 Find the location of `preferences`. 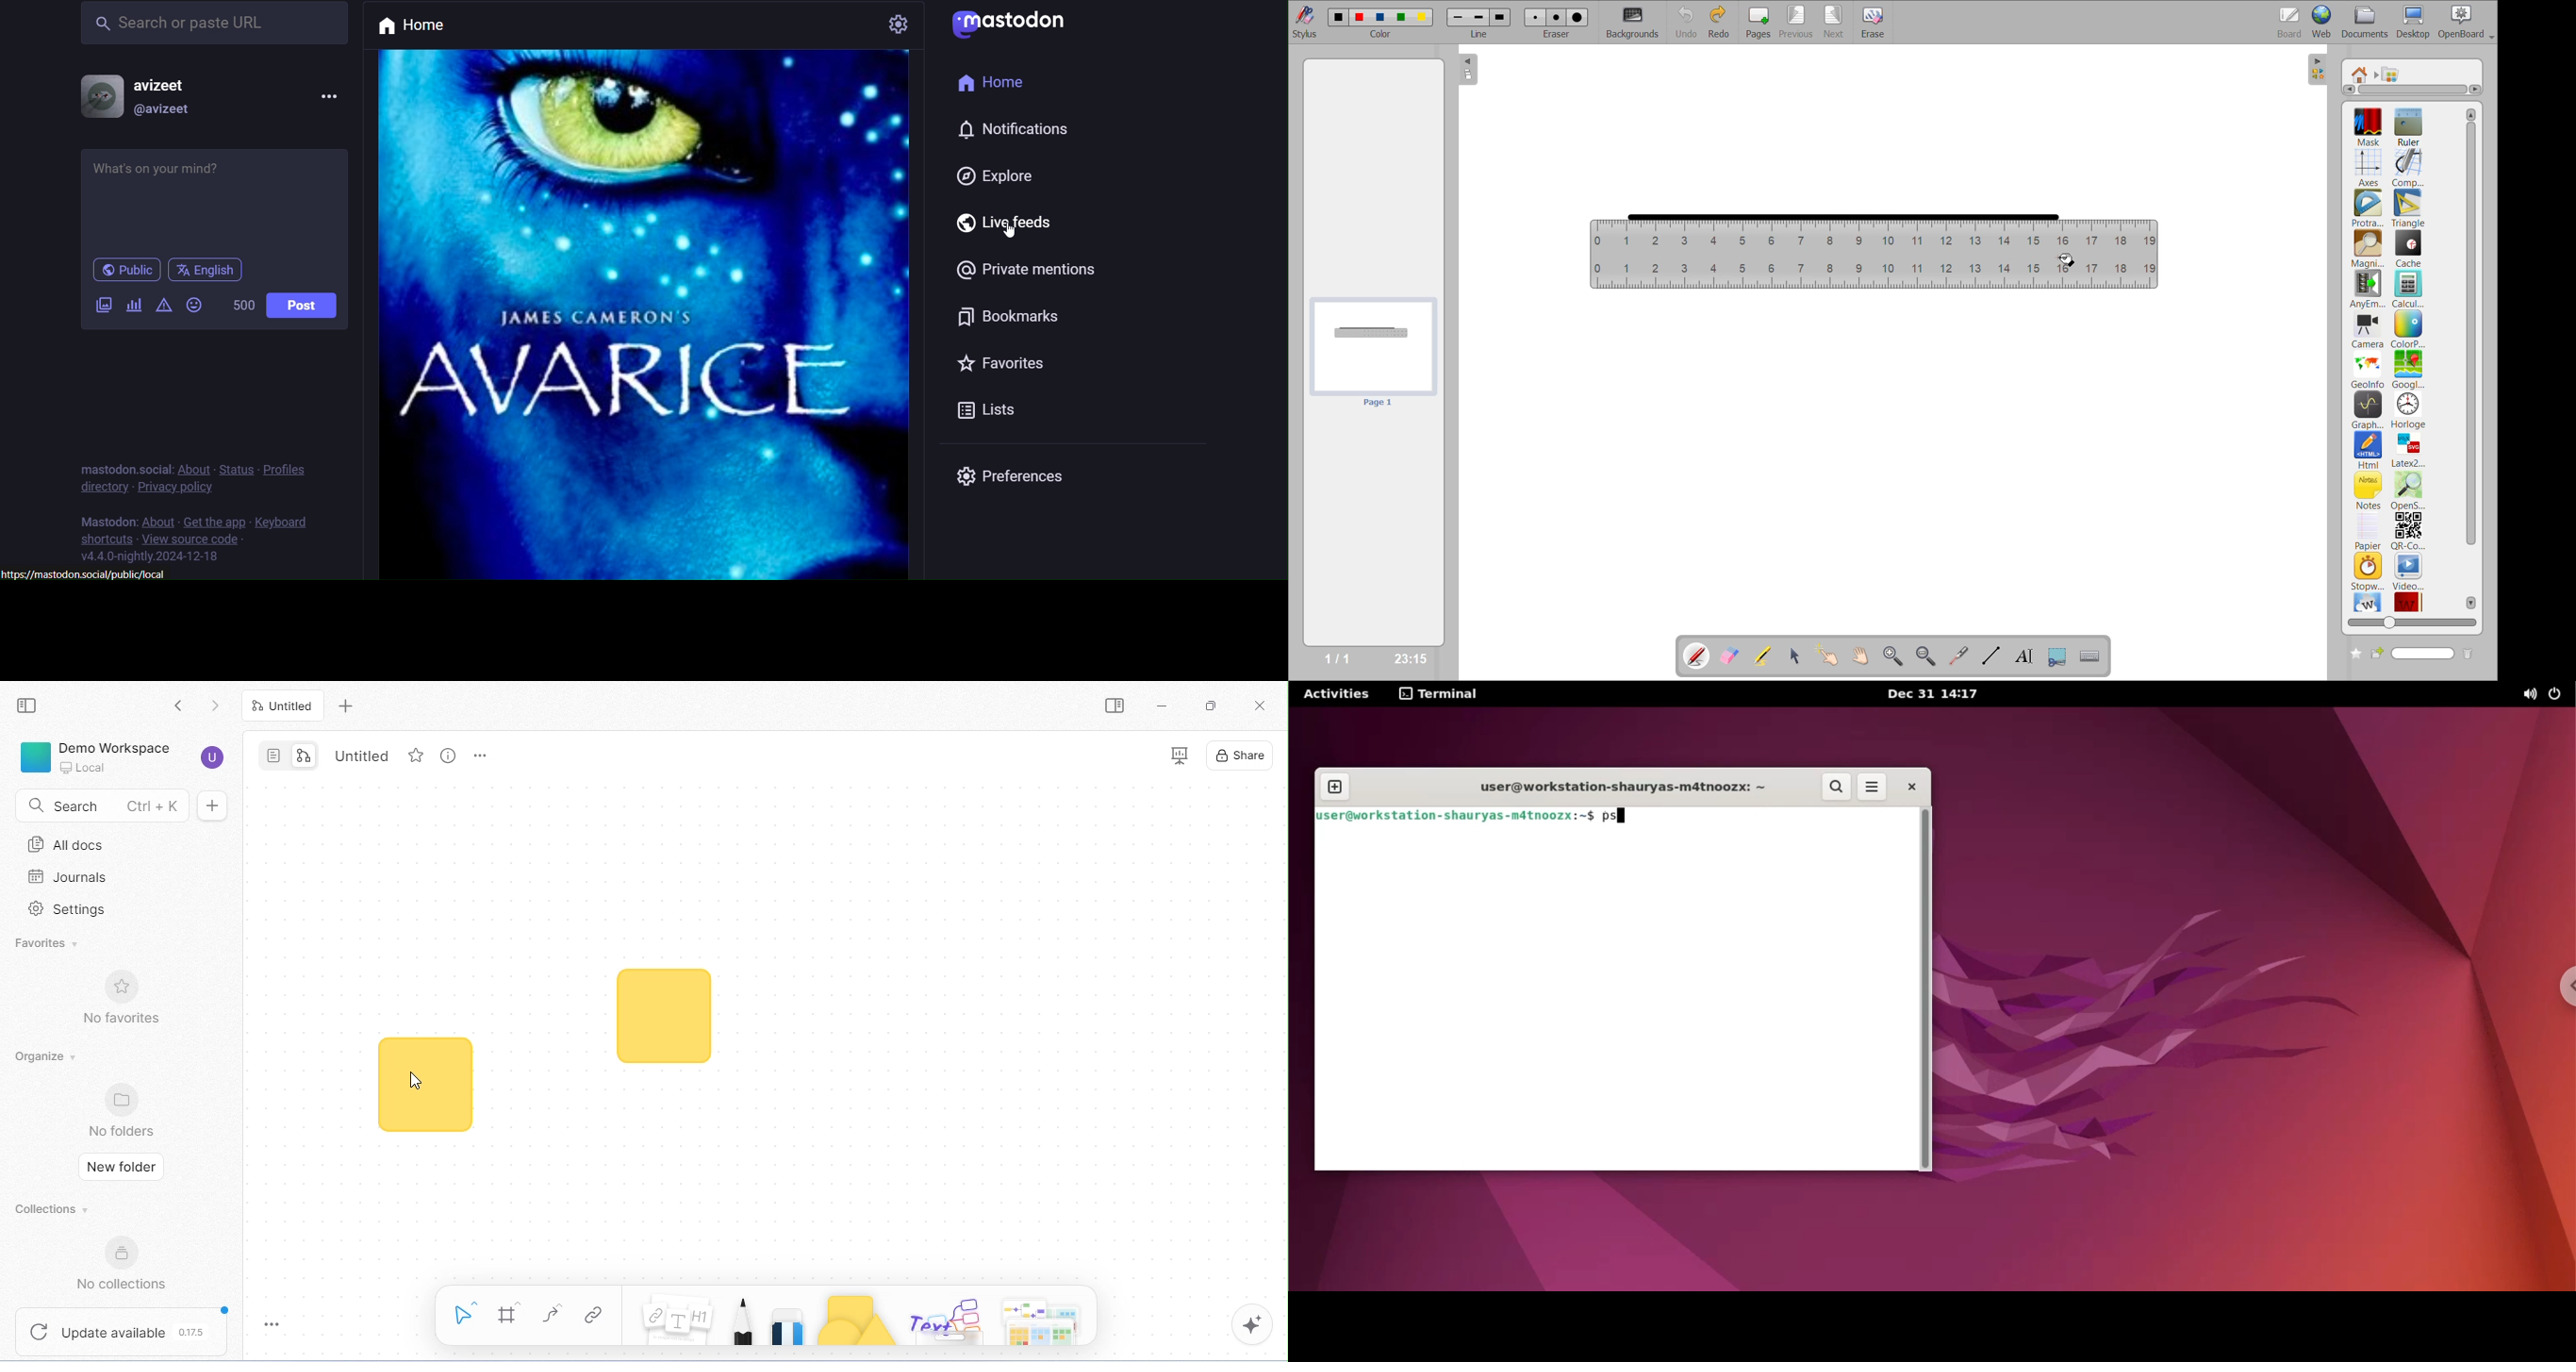

preferences is located at coordinates (1007, 477).